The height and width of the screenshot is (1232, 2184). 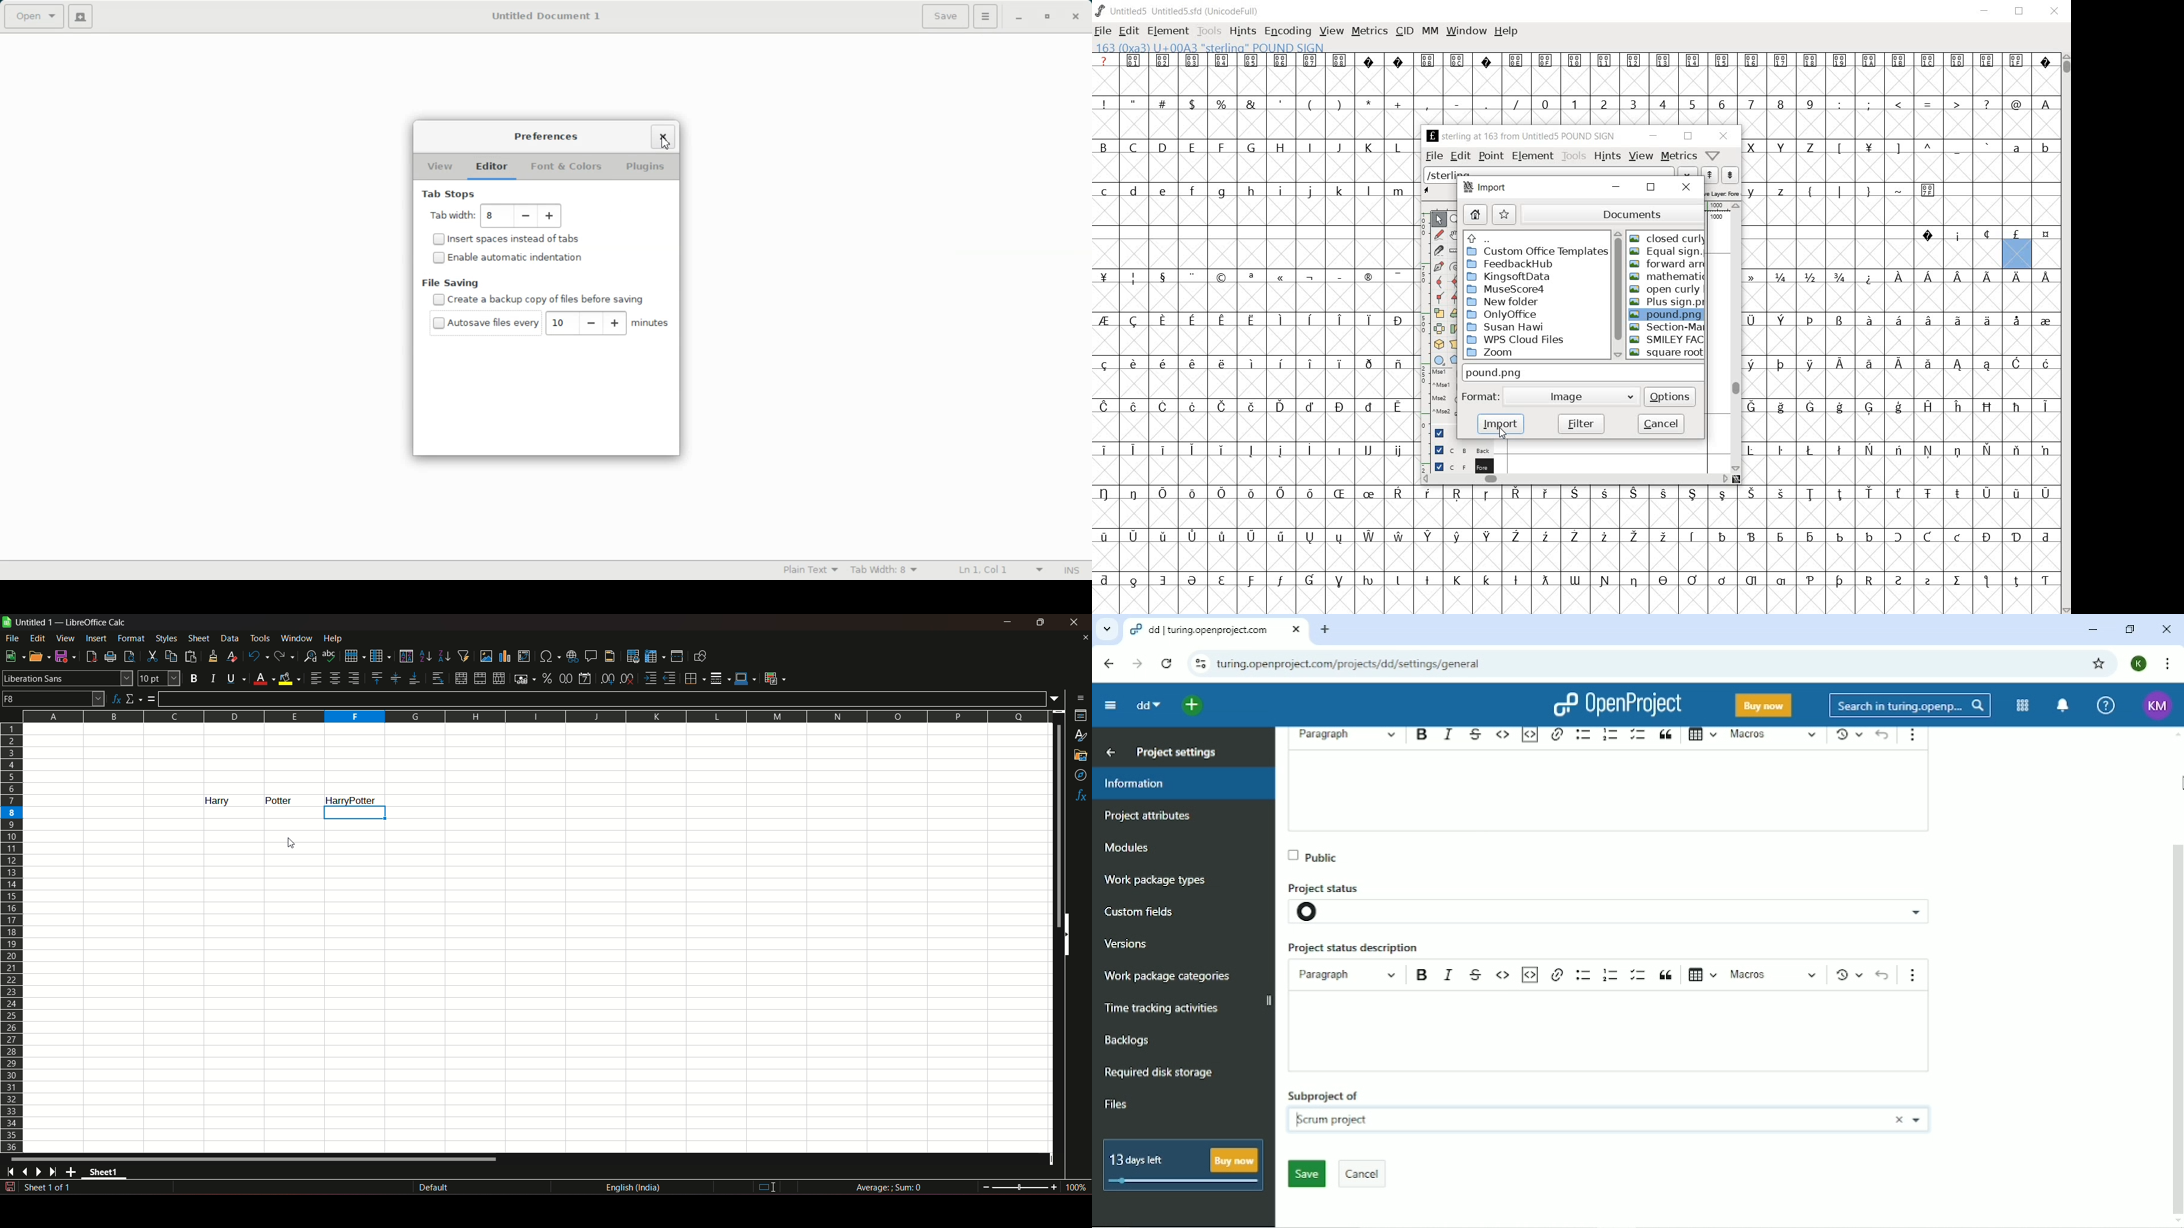 I want to click on insert or edit pivot table, so click(x=524, y=656).